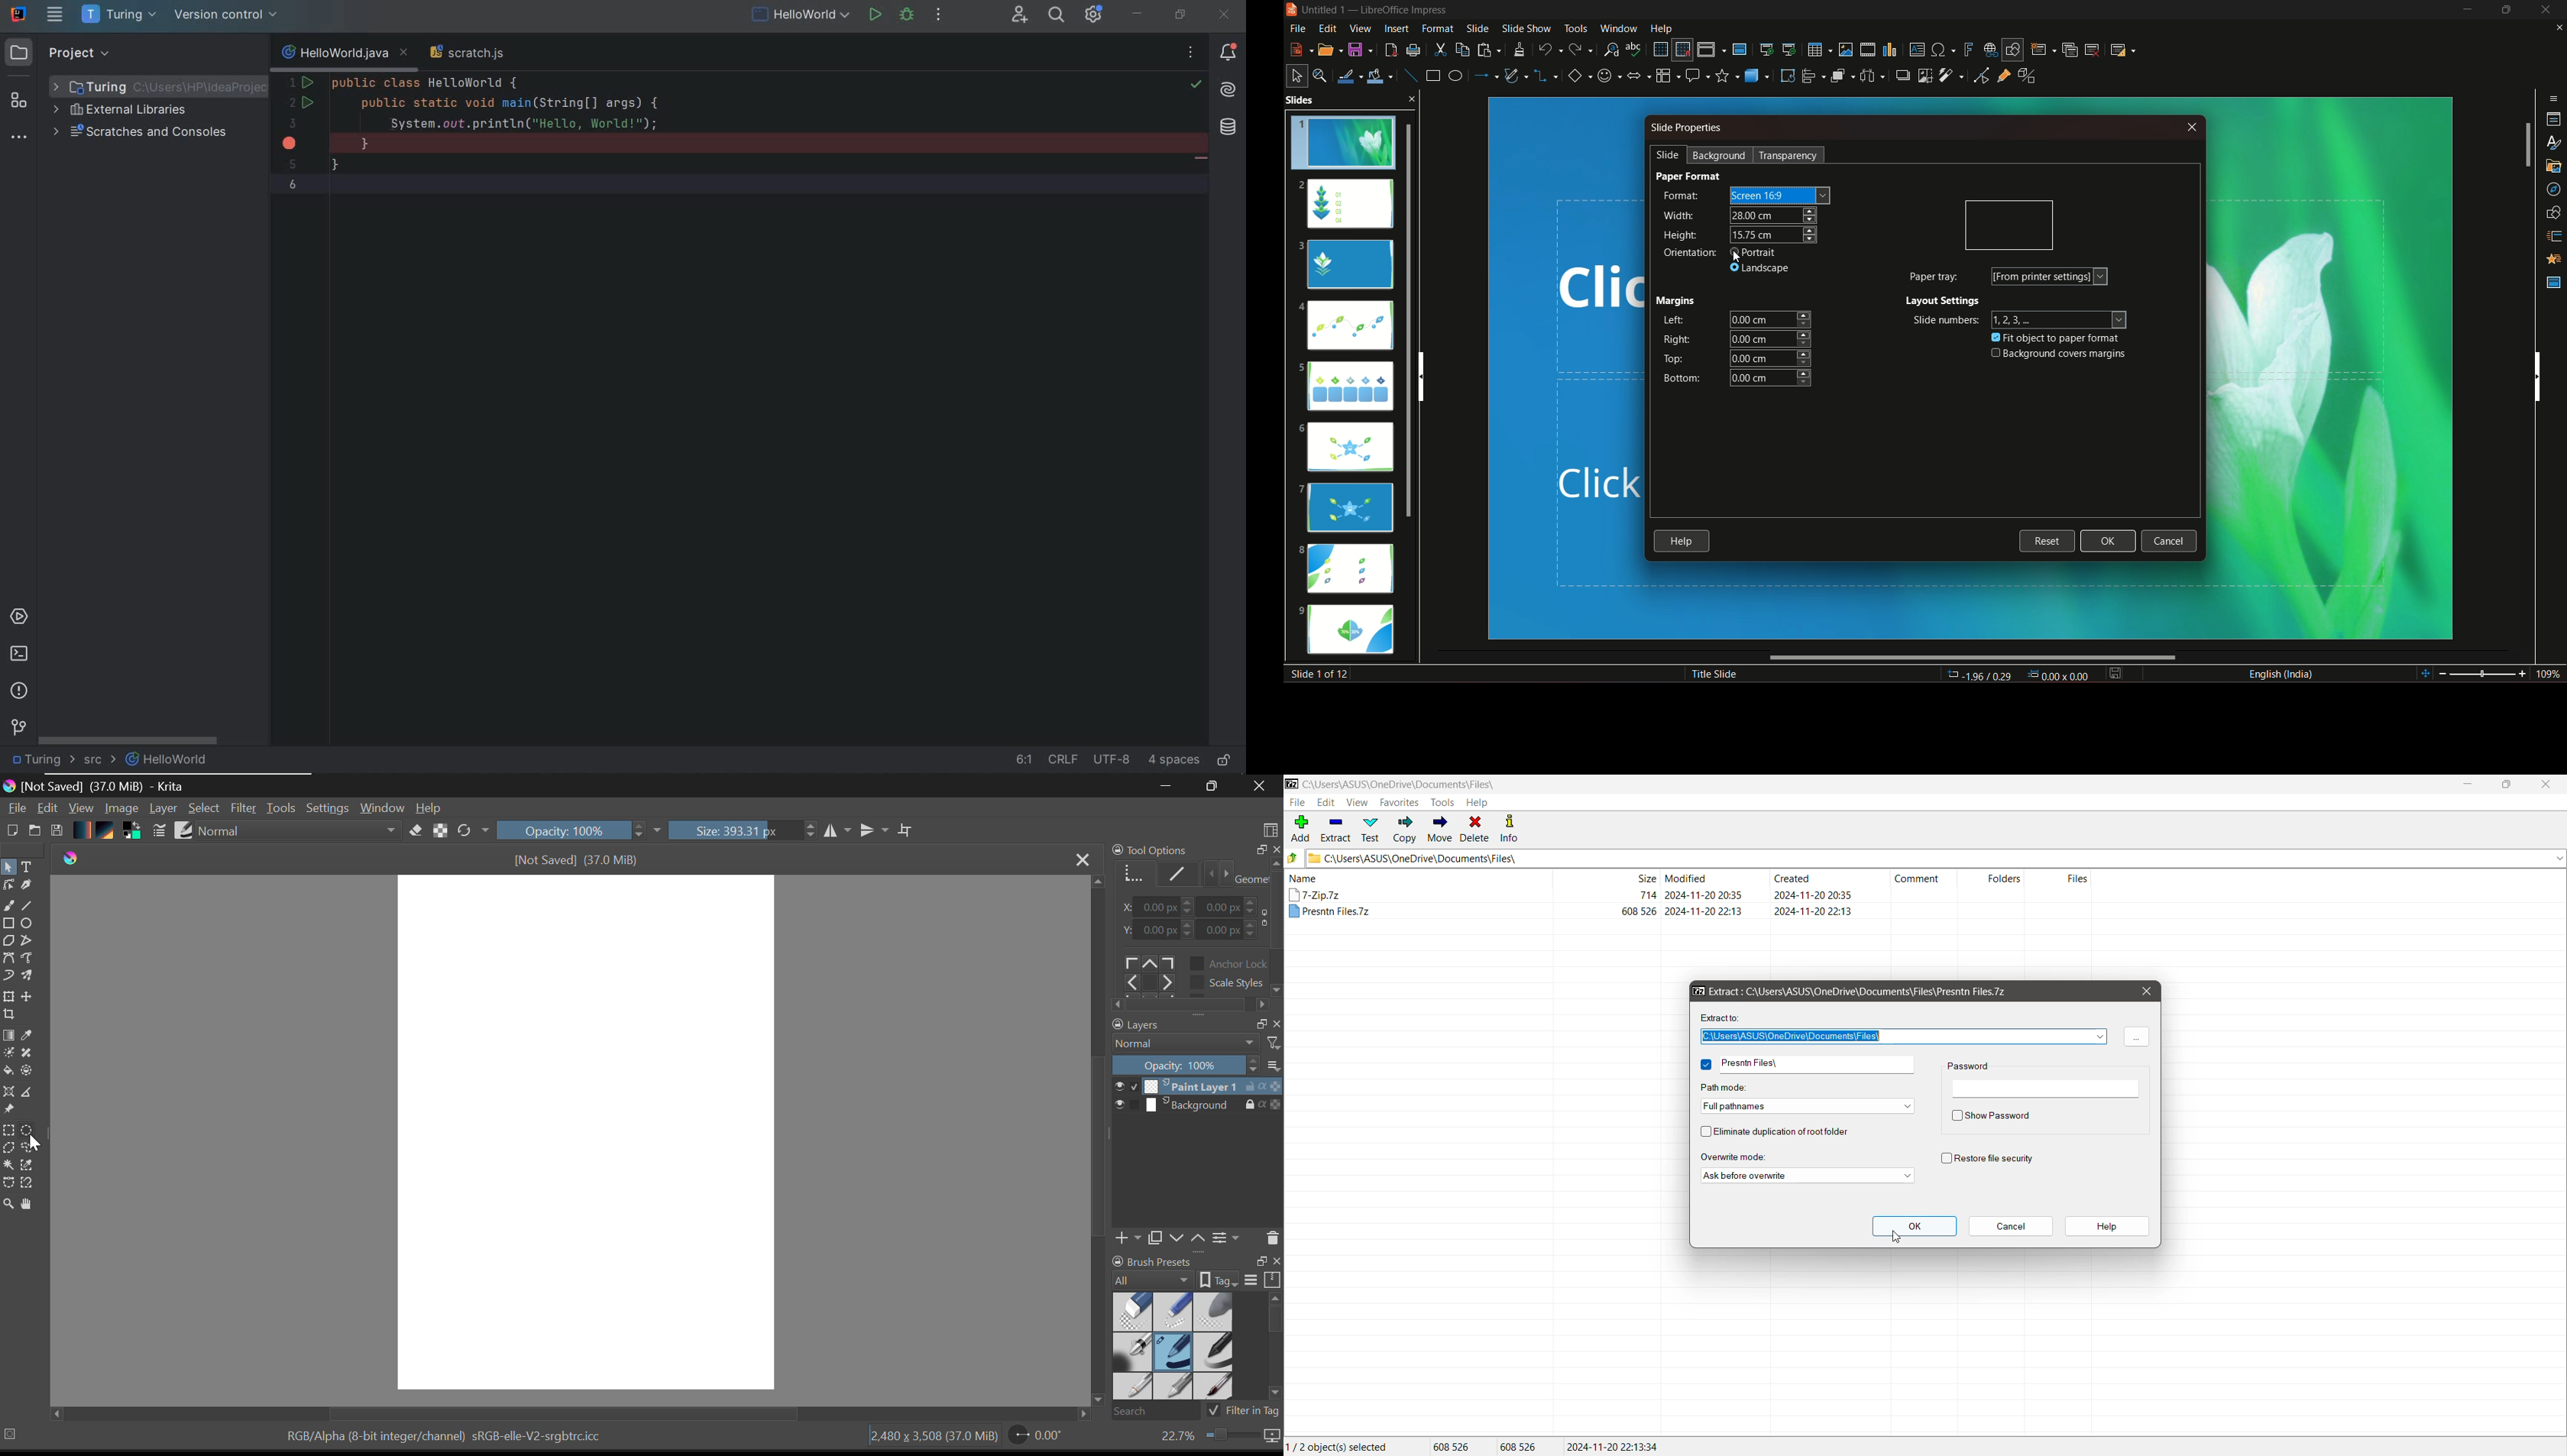 This screenshot has width=2576, height=1456. What do you see at coordinates (2503, 10) in the screenshot?
I see `hide` at bounding box center [2503, 10].